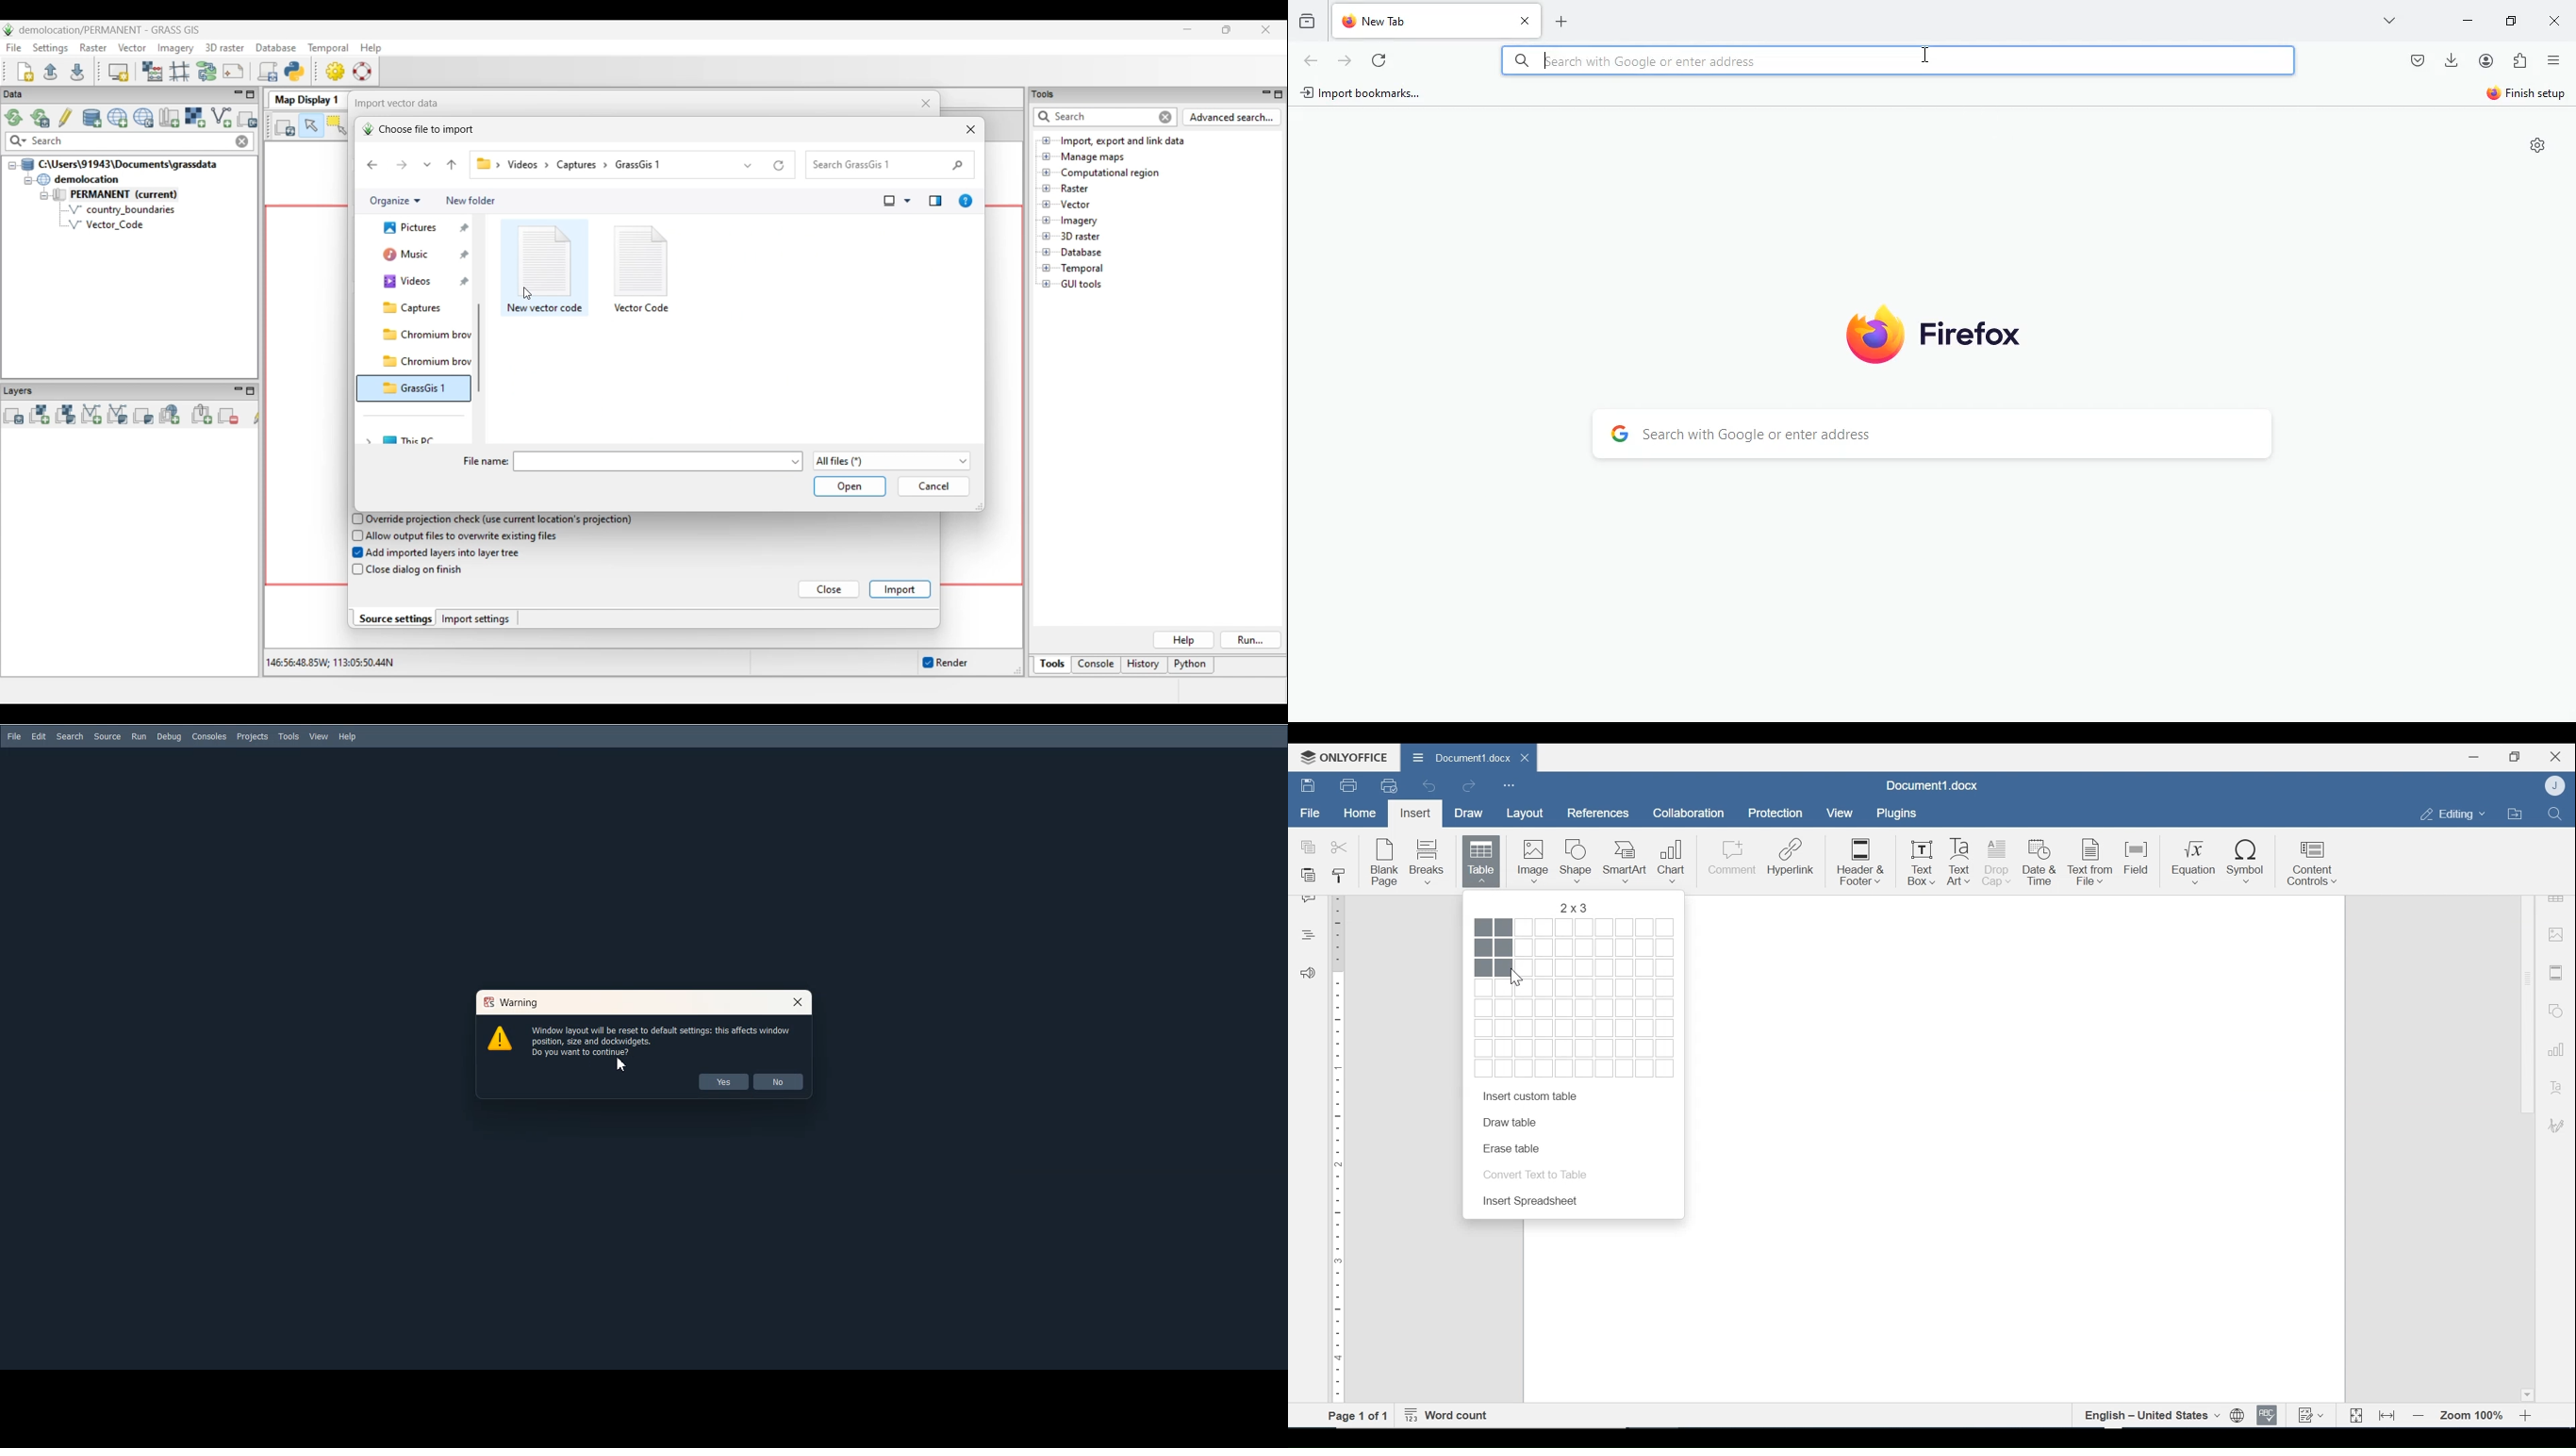 Image resolution: width=2576 pixels, height=1456 pixels. What do you see at coordinates (2474, 756) in the screenshot?
I see `minimize` at bounding box center [2474, 756].